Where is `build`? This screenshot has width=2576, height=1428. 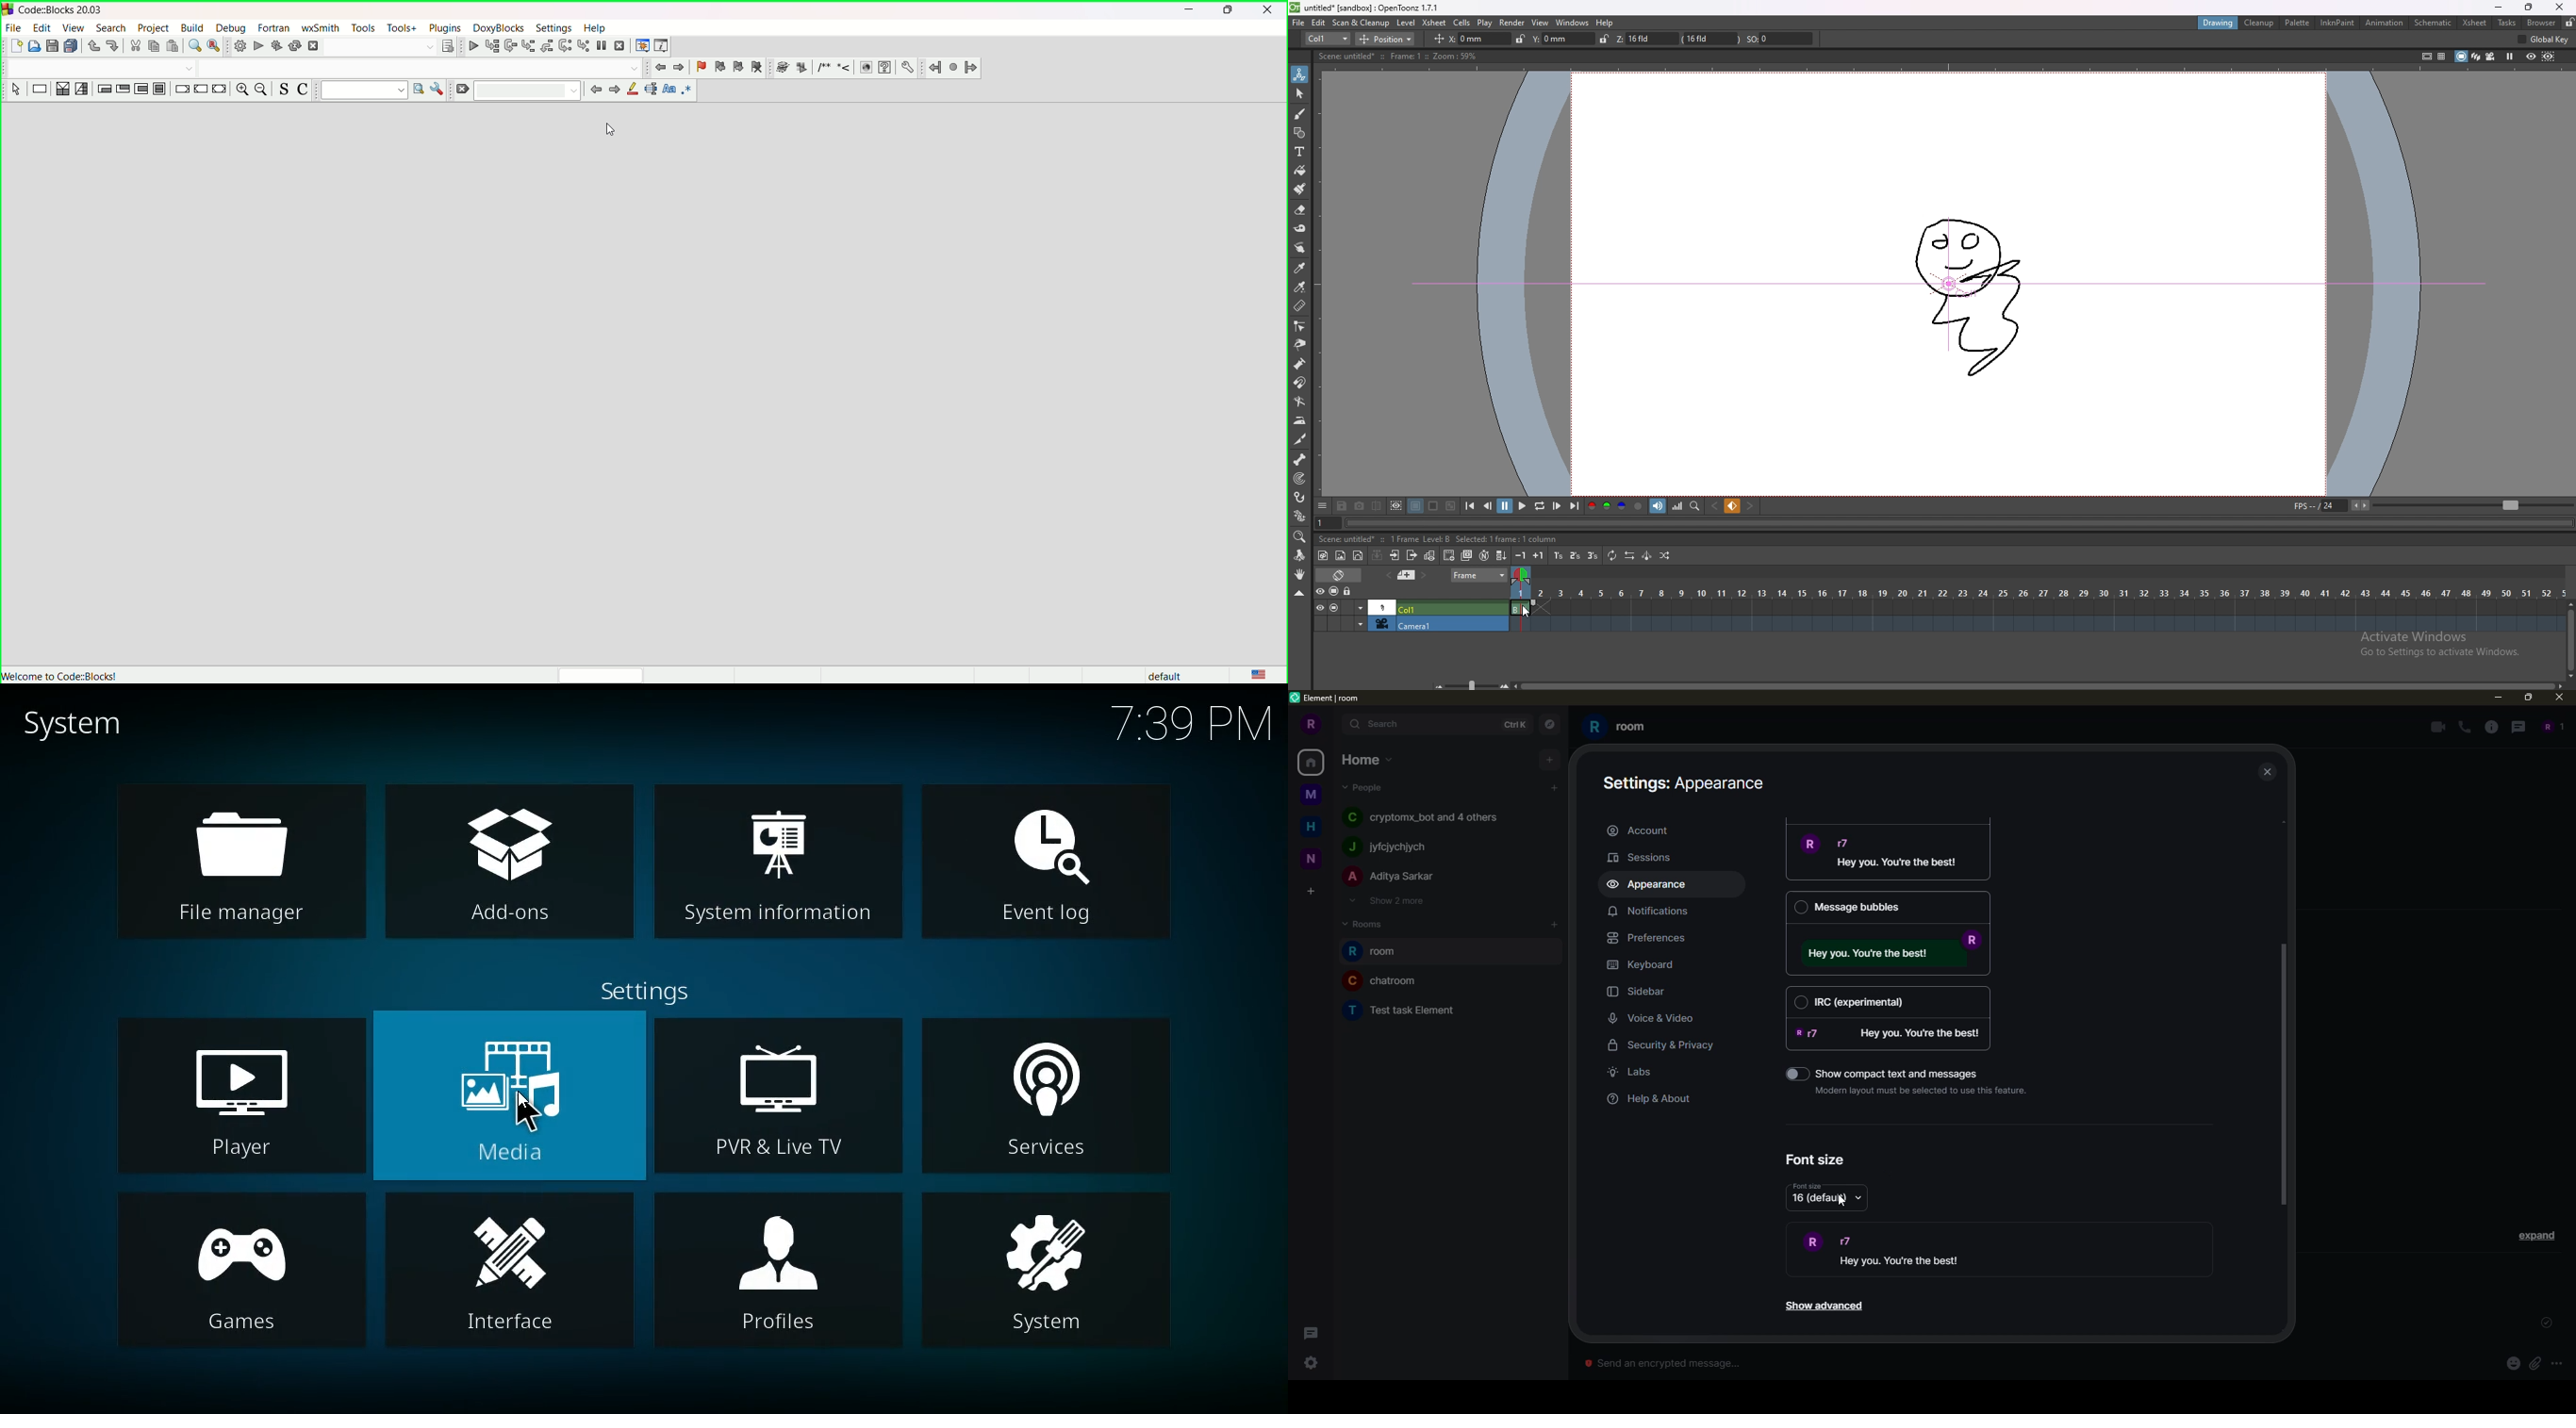
build is located at coordinates (193, 27).